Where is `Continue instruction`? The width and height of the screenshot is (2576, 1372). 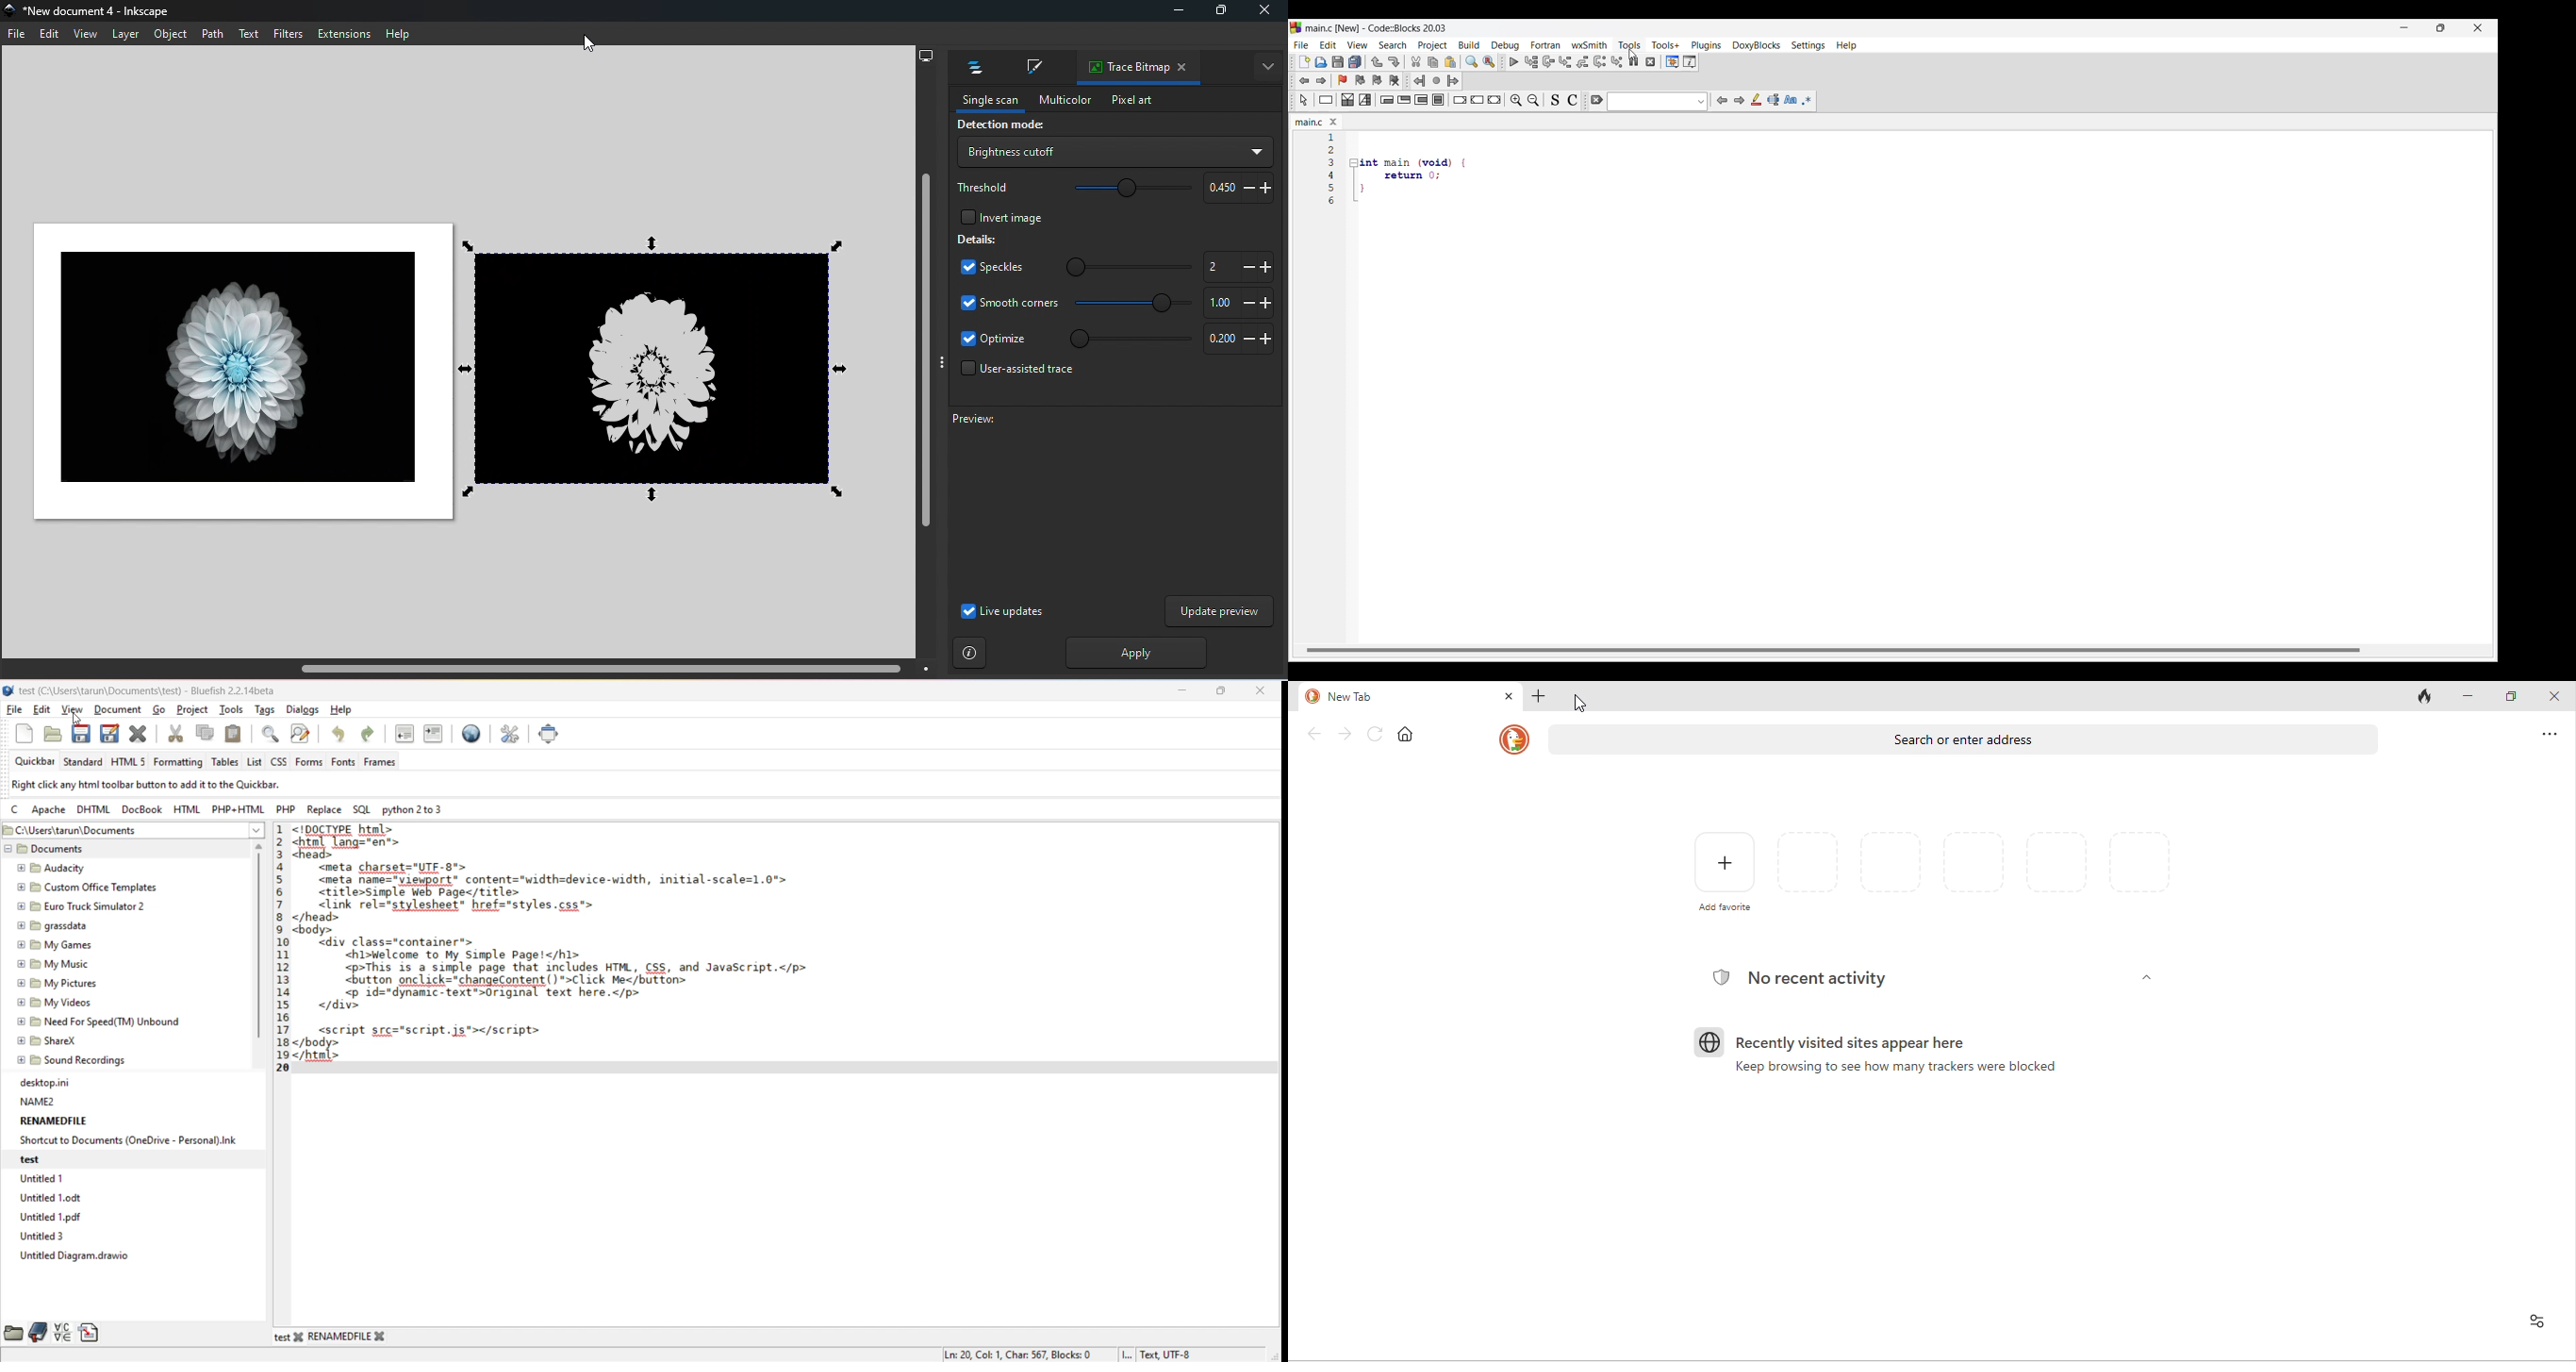 Continue instruction is located at coordinates (1478, 100).